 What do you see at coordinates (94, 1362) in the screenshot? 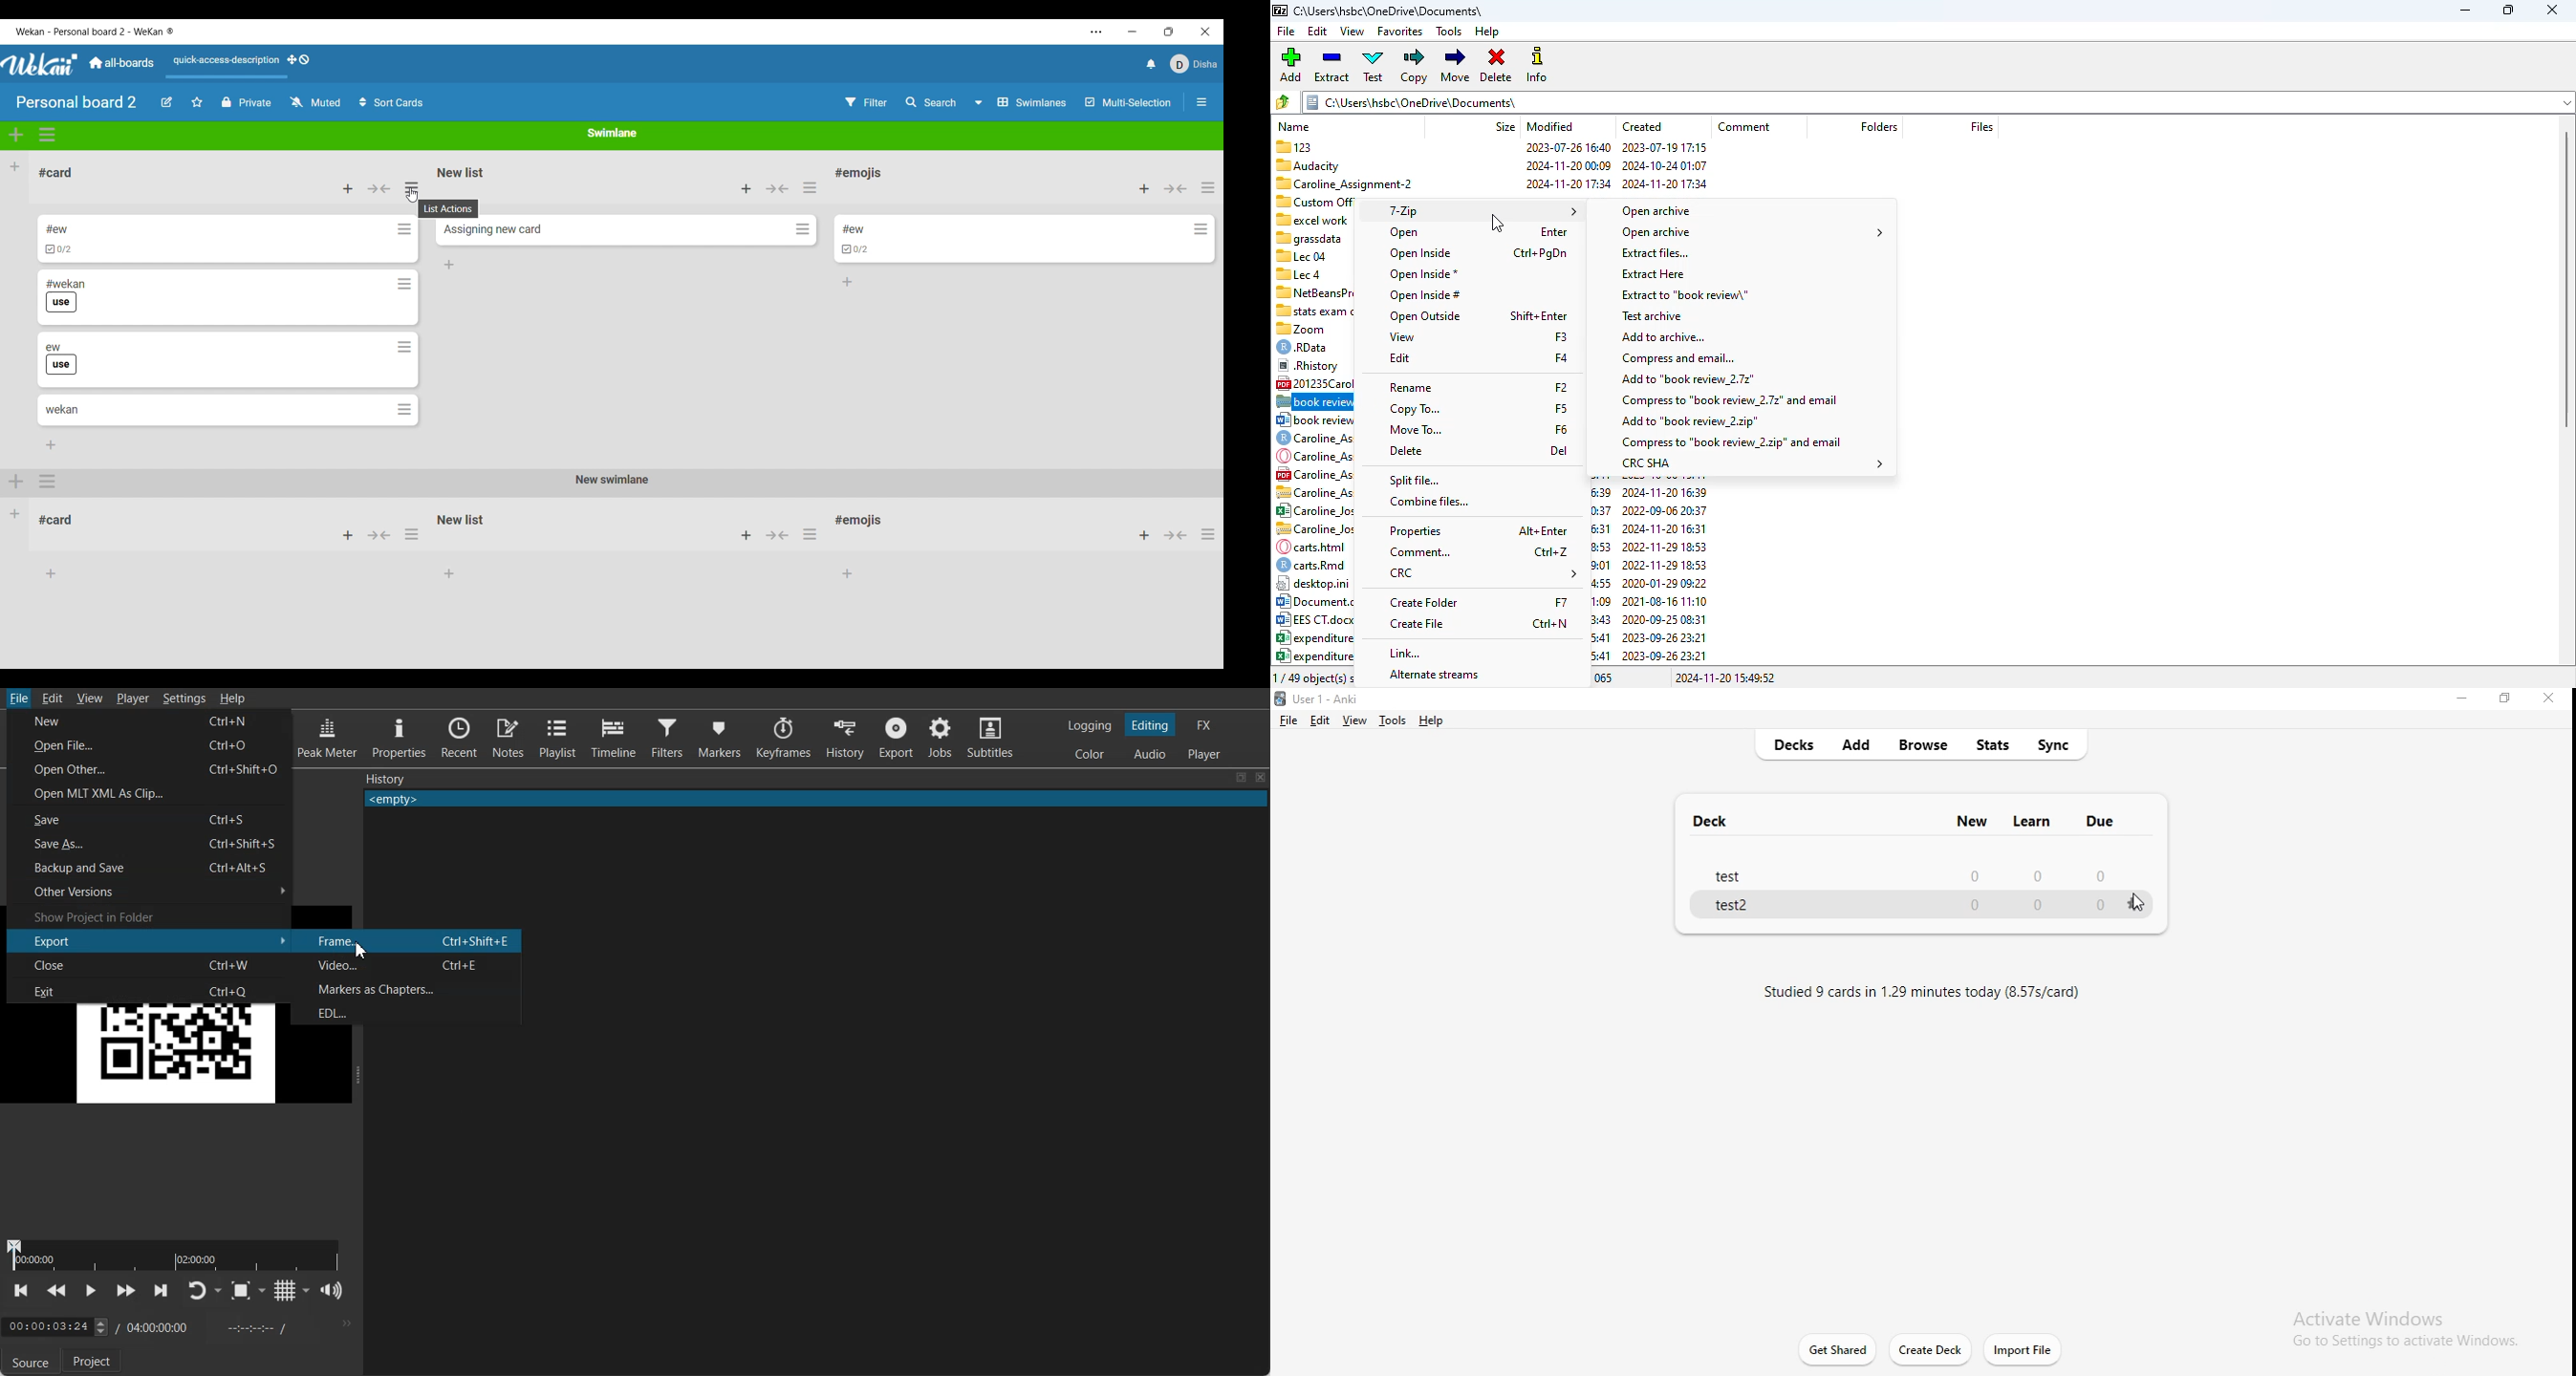
I see `Project` at bounding box center [94, 1362].